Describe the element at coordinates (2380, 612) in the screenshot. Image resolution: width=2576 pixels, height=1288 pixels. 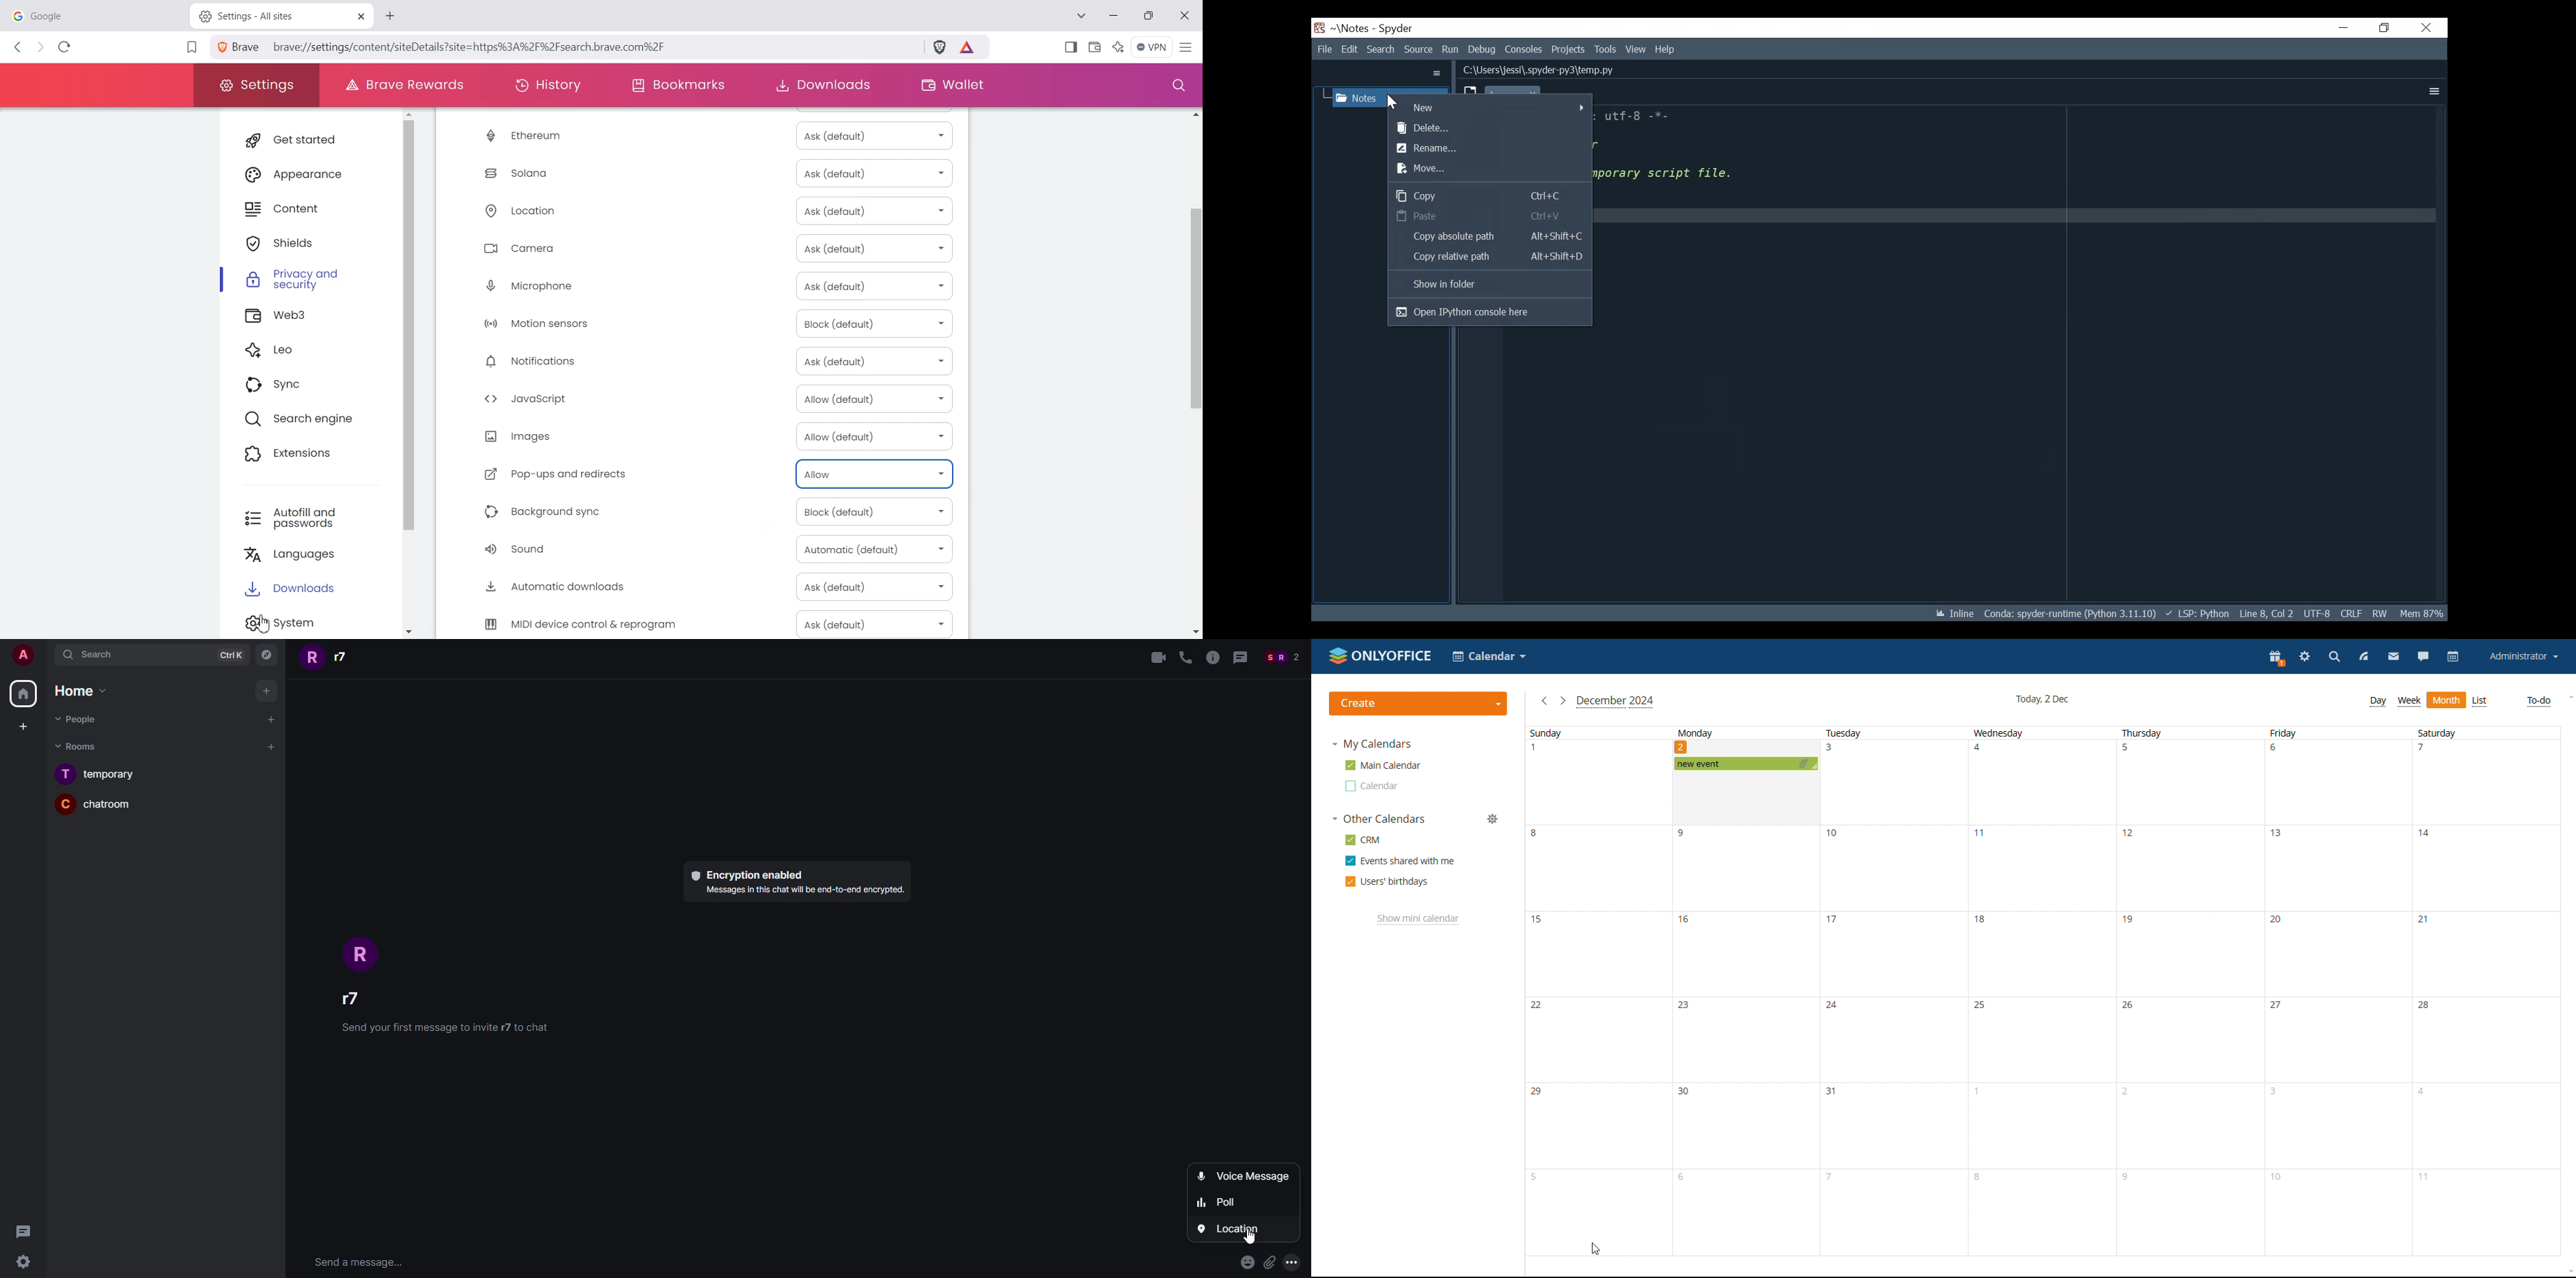
I see `File Permission` at that location.